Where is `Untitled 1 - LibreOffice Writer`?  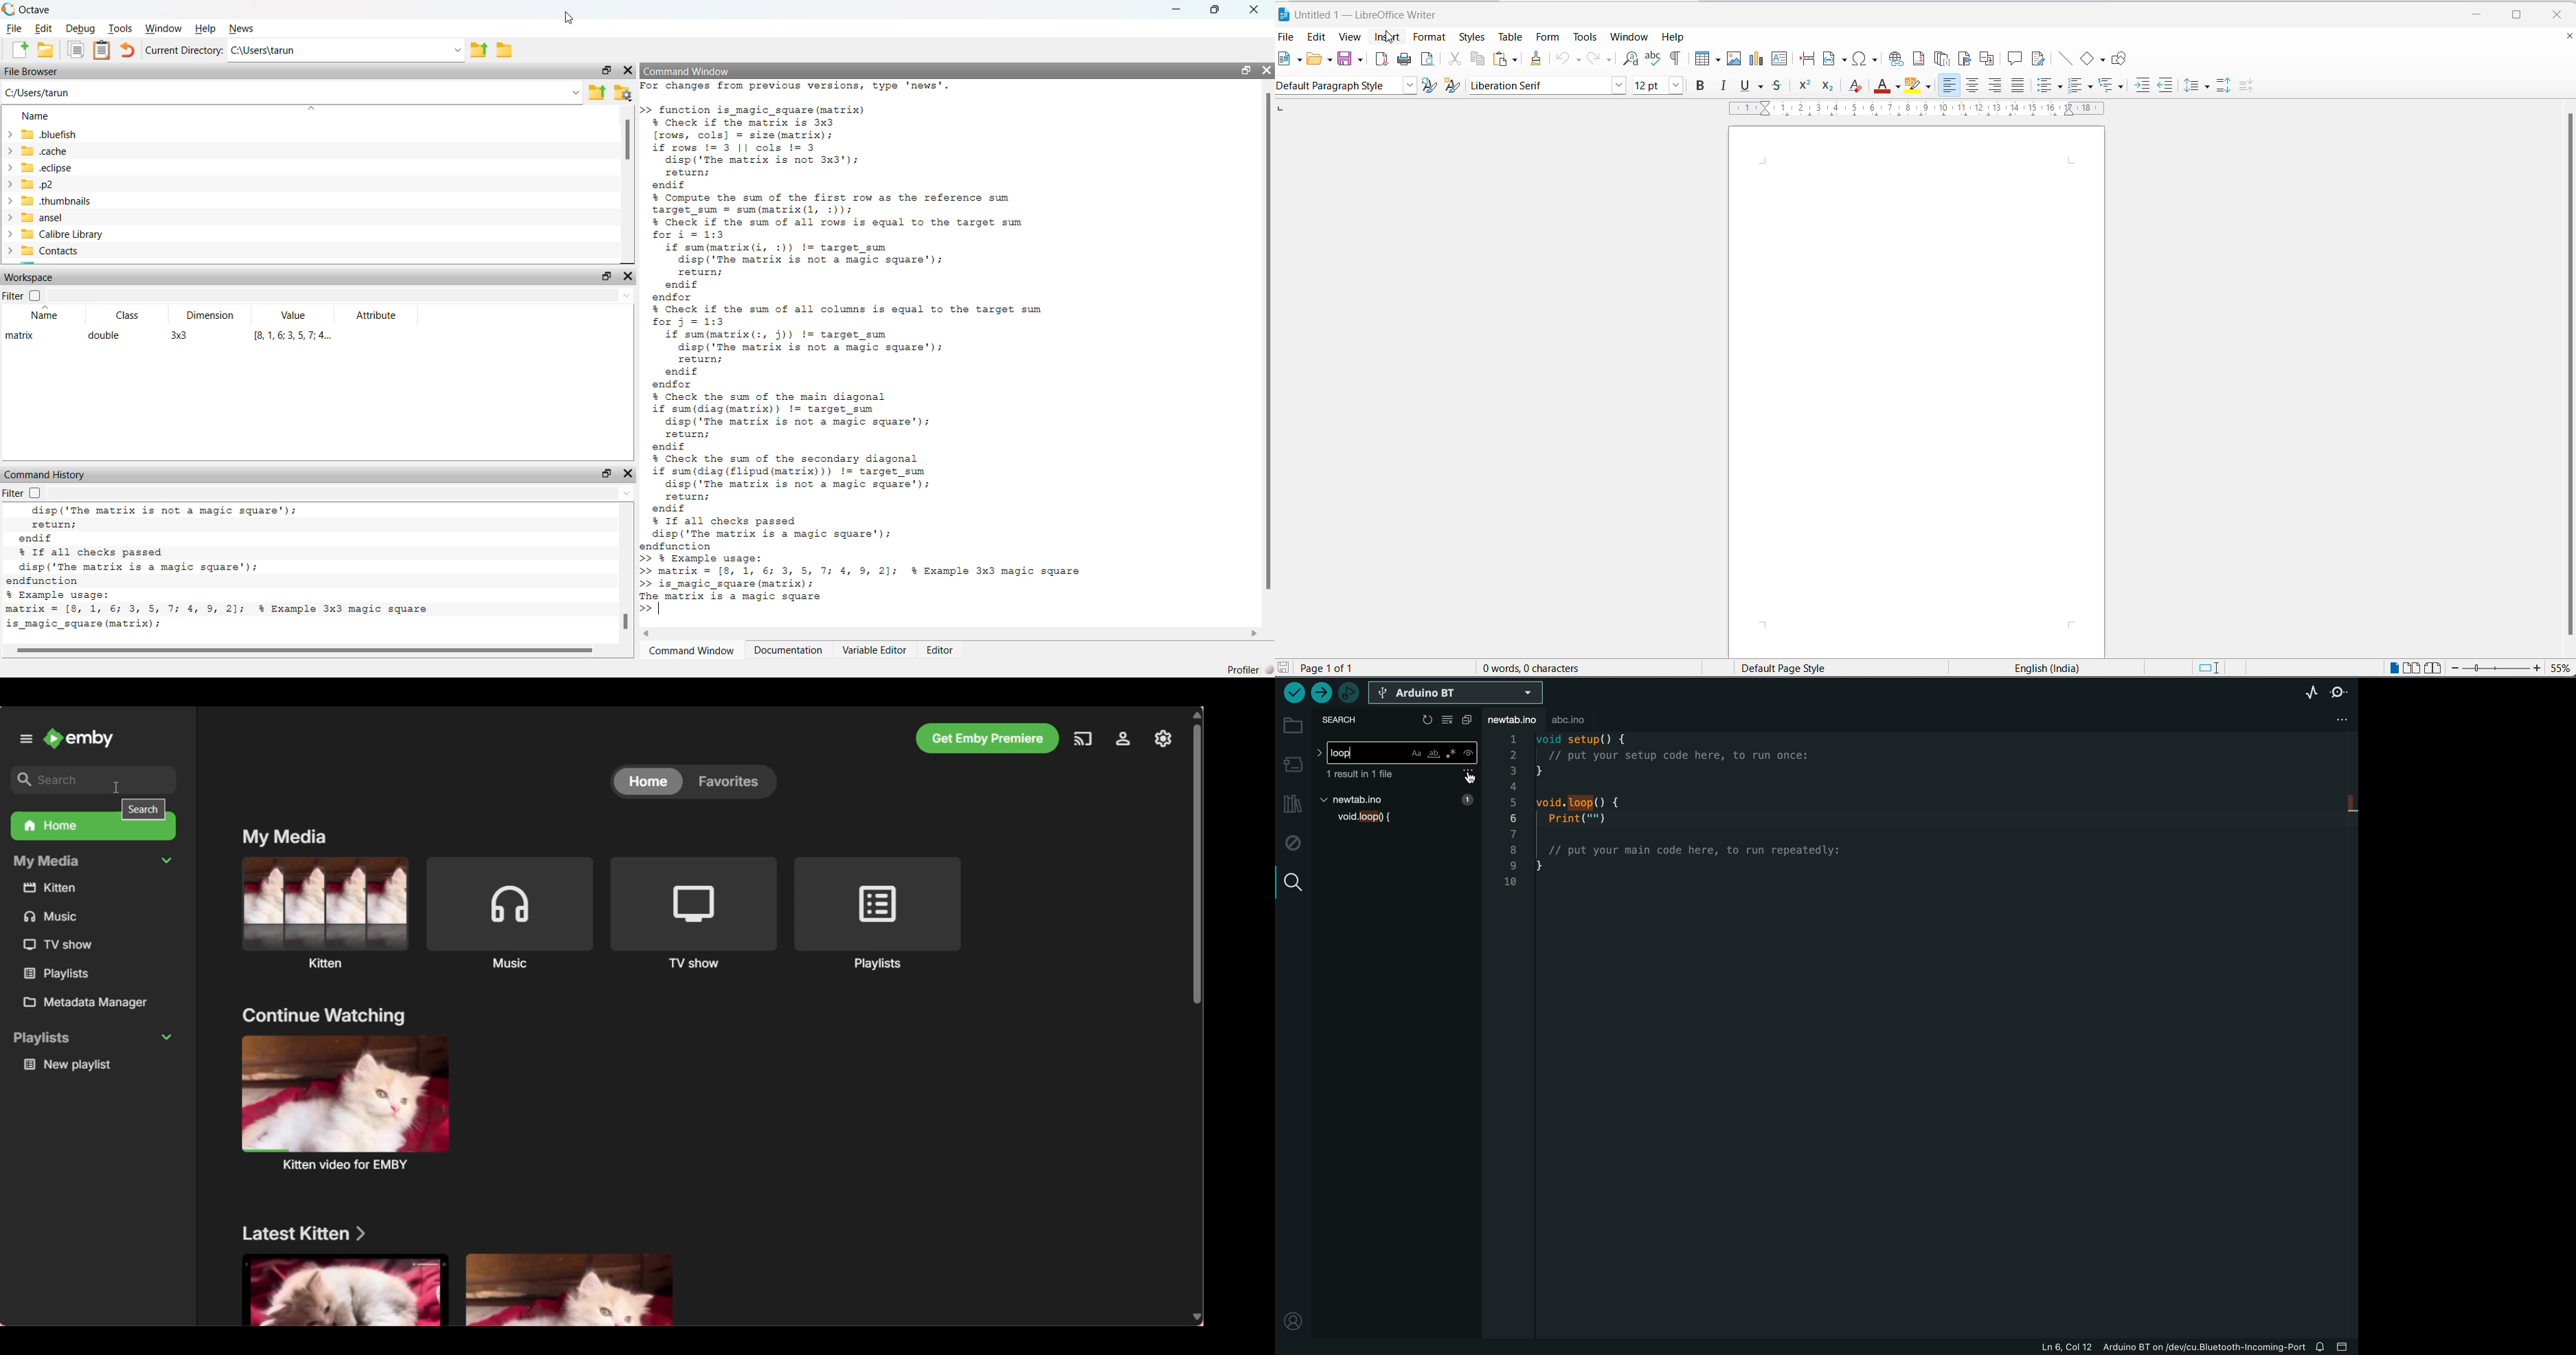
Untitled 1 - LibreOffice Writer is located at coordinates (1379, 14).